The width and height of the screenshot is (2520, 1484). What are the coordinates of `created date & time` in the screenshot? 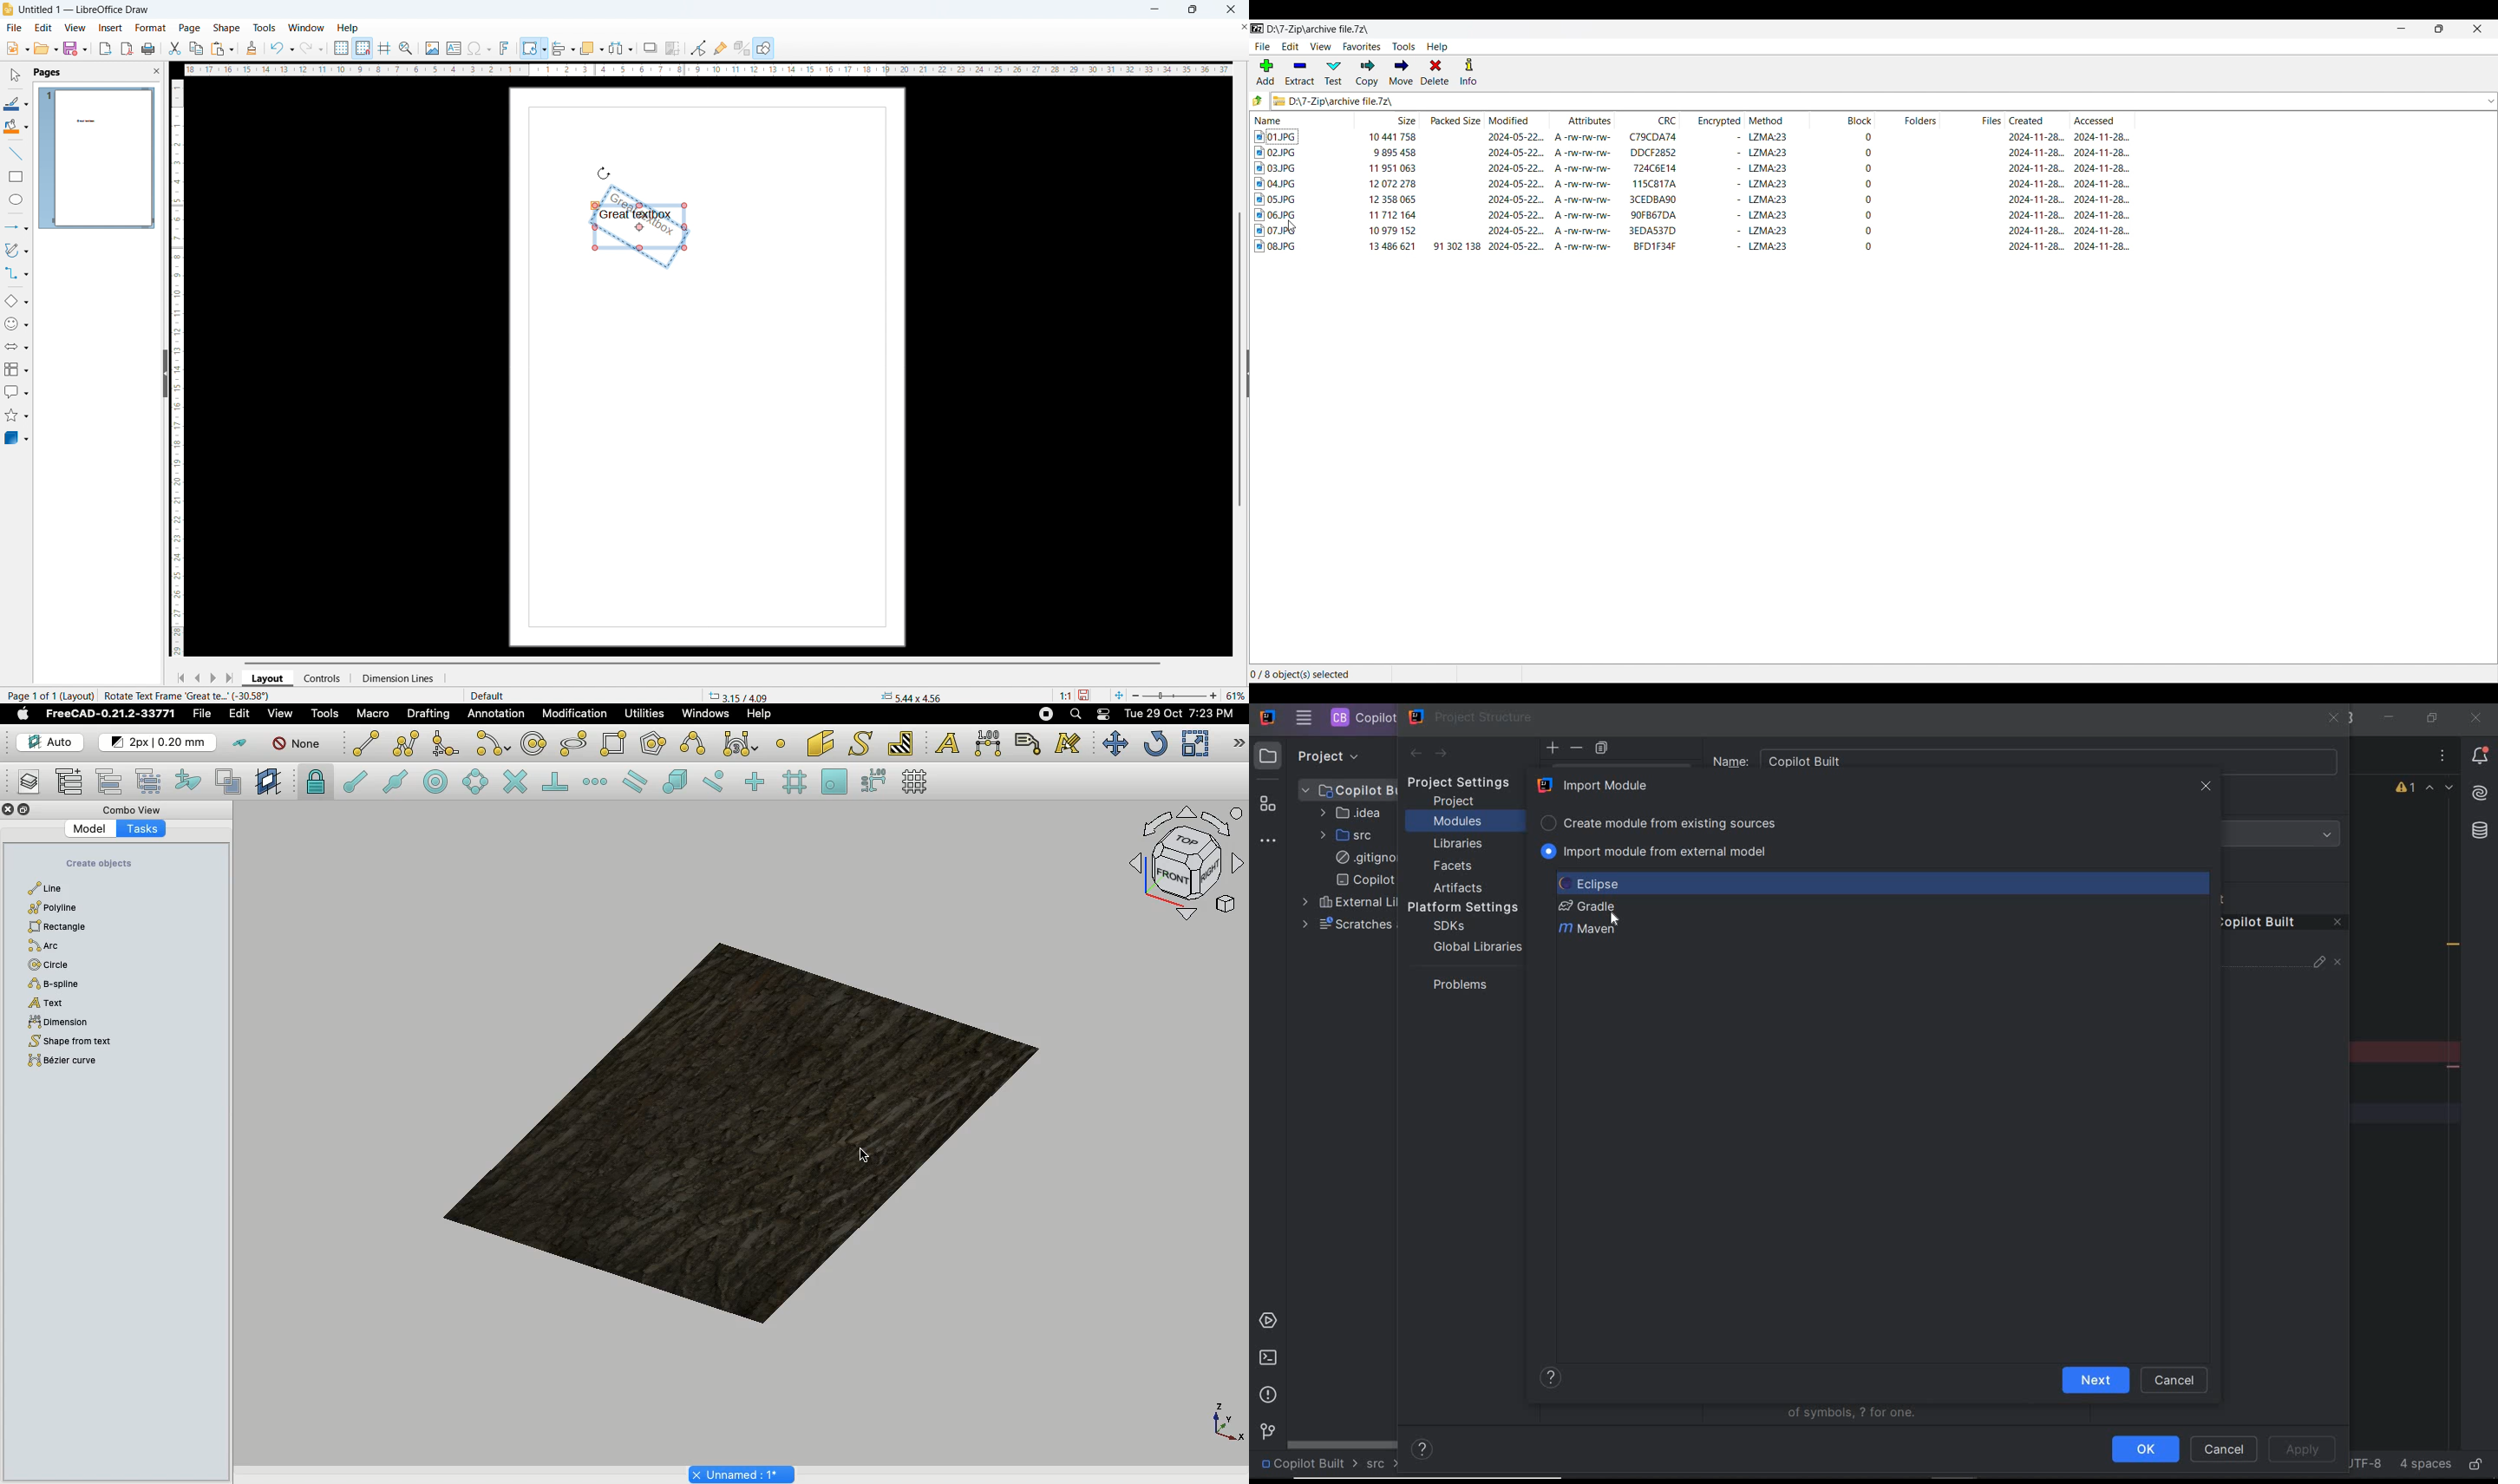 It's located at (2036, 199).